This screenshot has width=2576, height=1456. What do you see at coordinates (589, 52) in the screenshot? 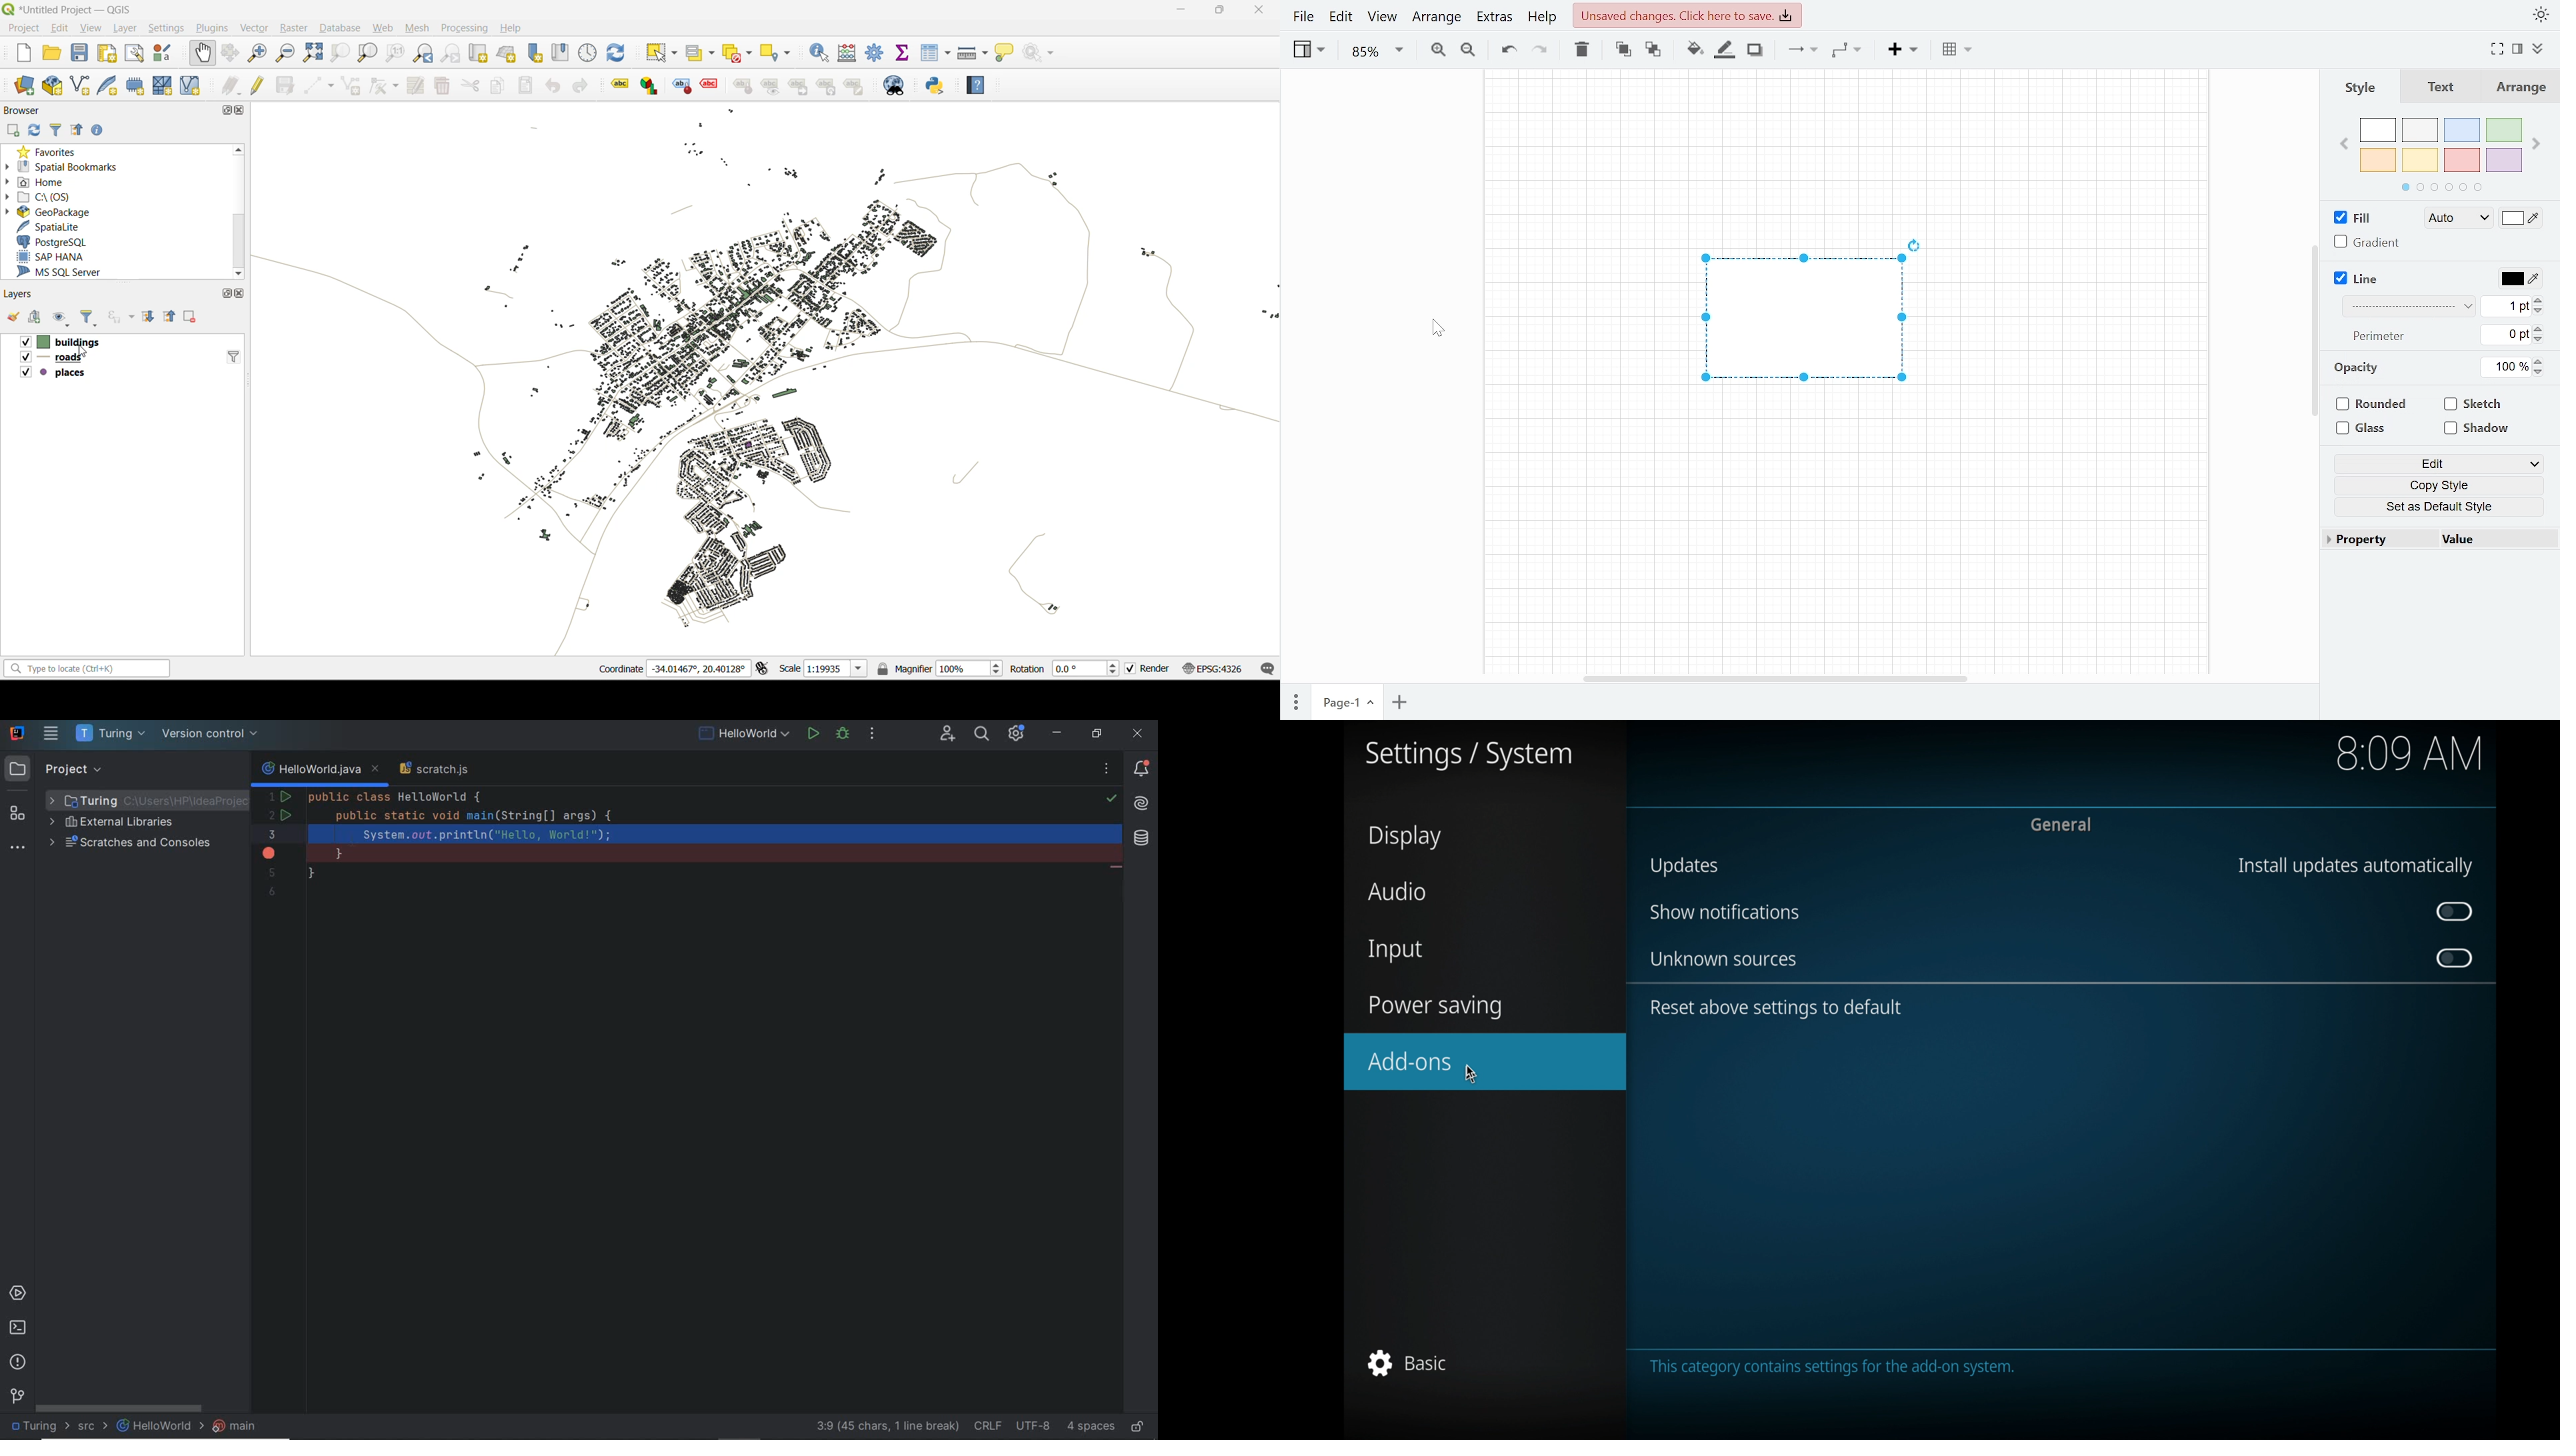
I see `control panel` at bounding box center [589, 52].